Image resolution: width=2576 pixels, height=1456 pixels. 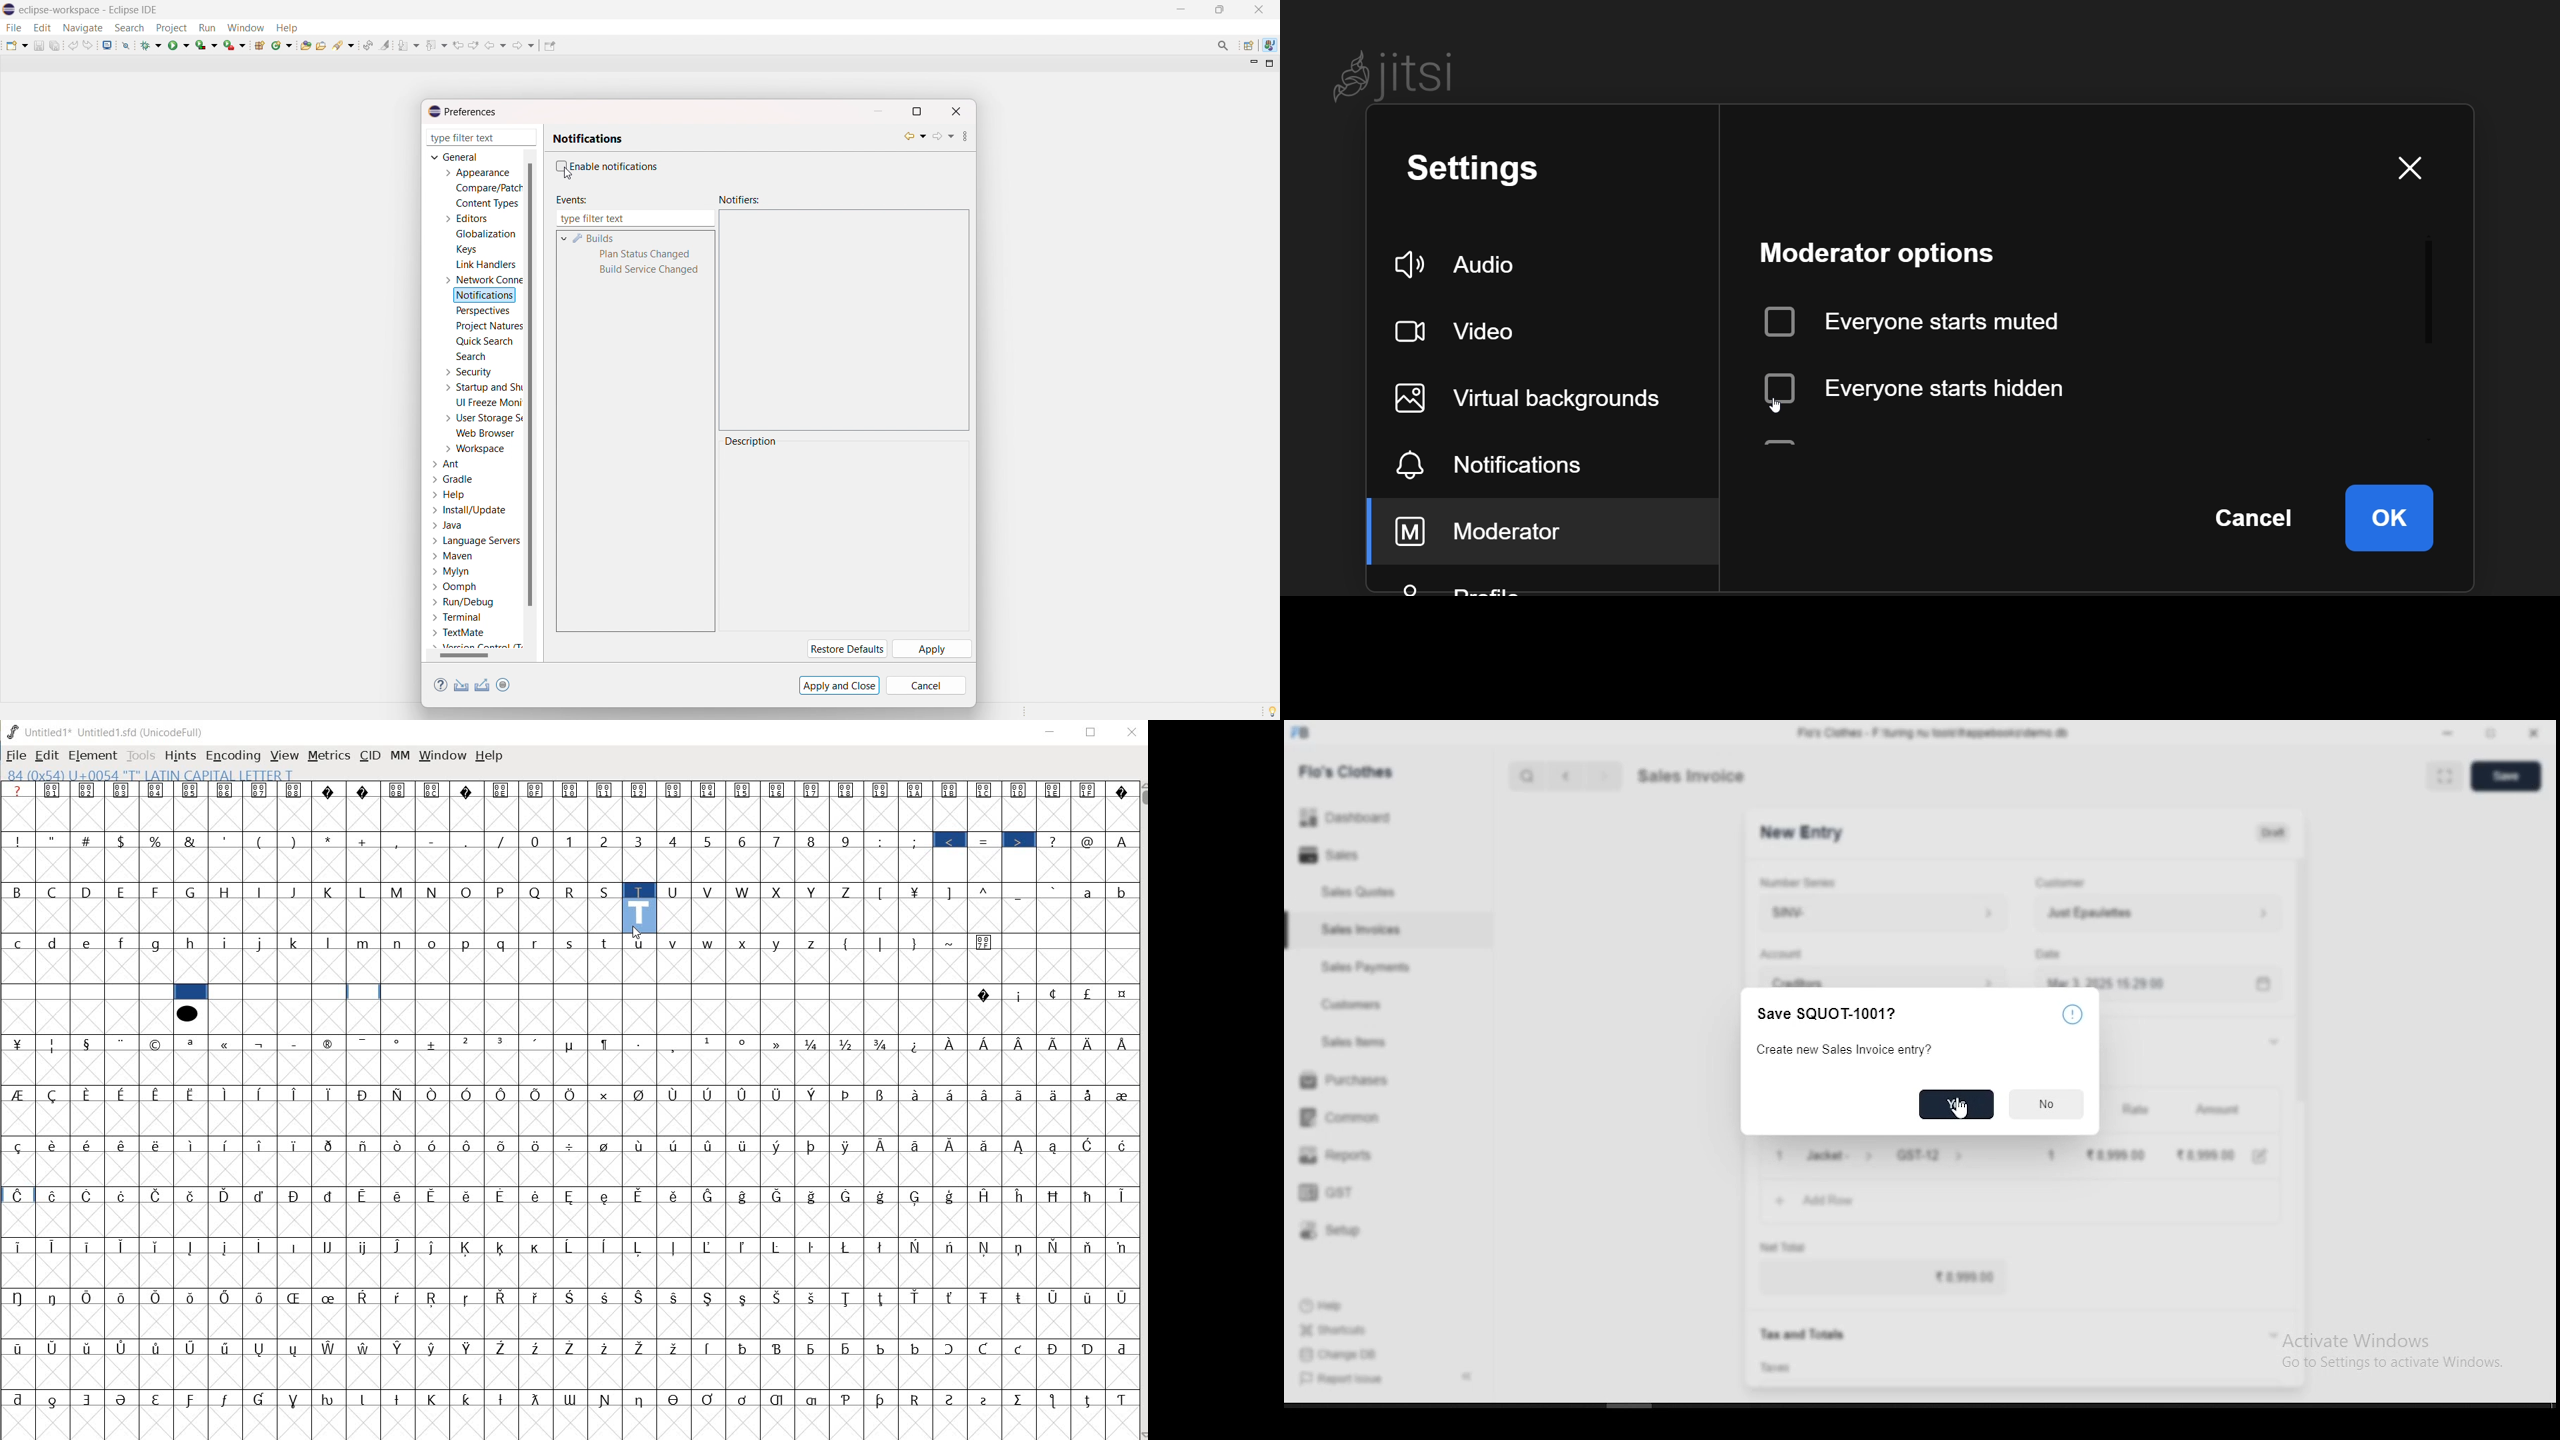 I want to click on Symbol, so click(x=295, y=1196).